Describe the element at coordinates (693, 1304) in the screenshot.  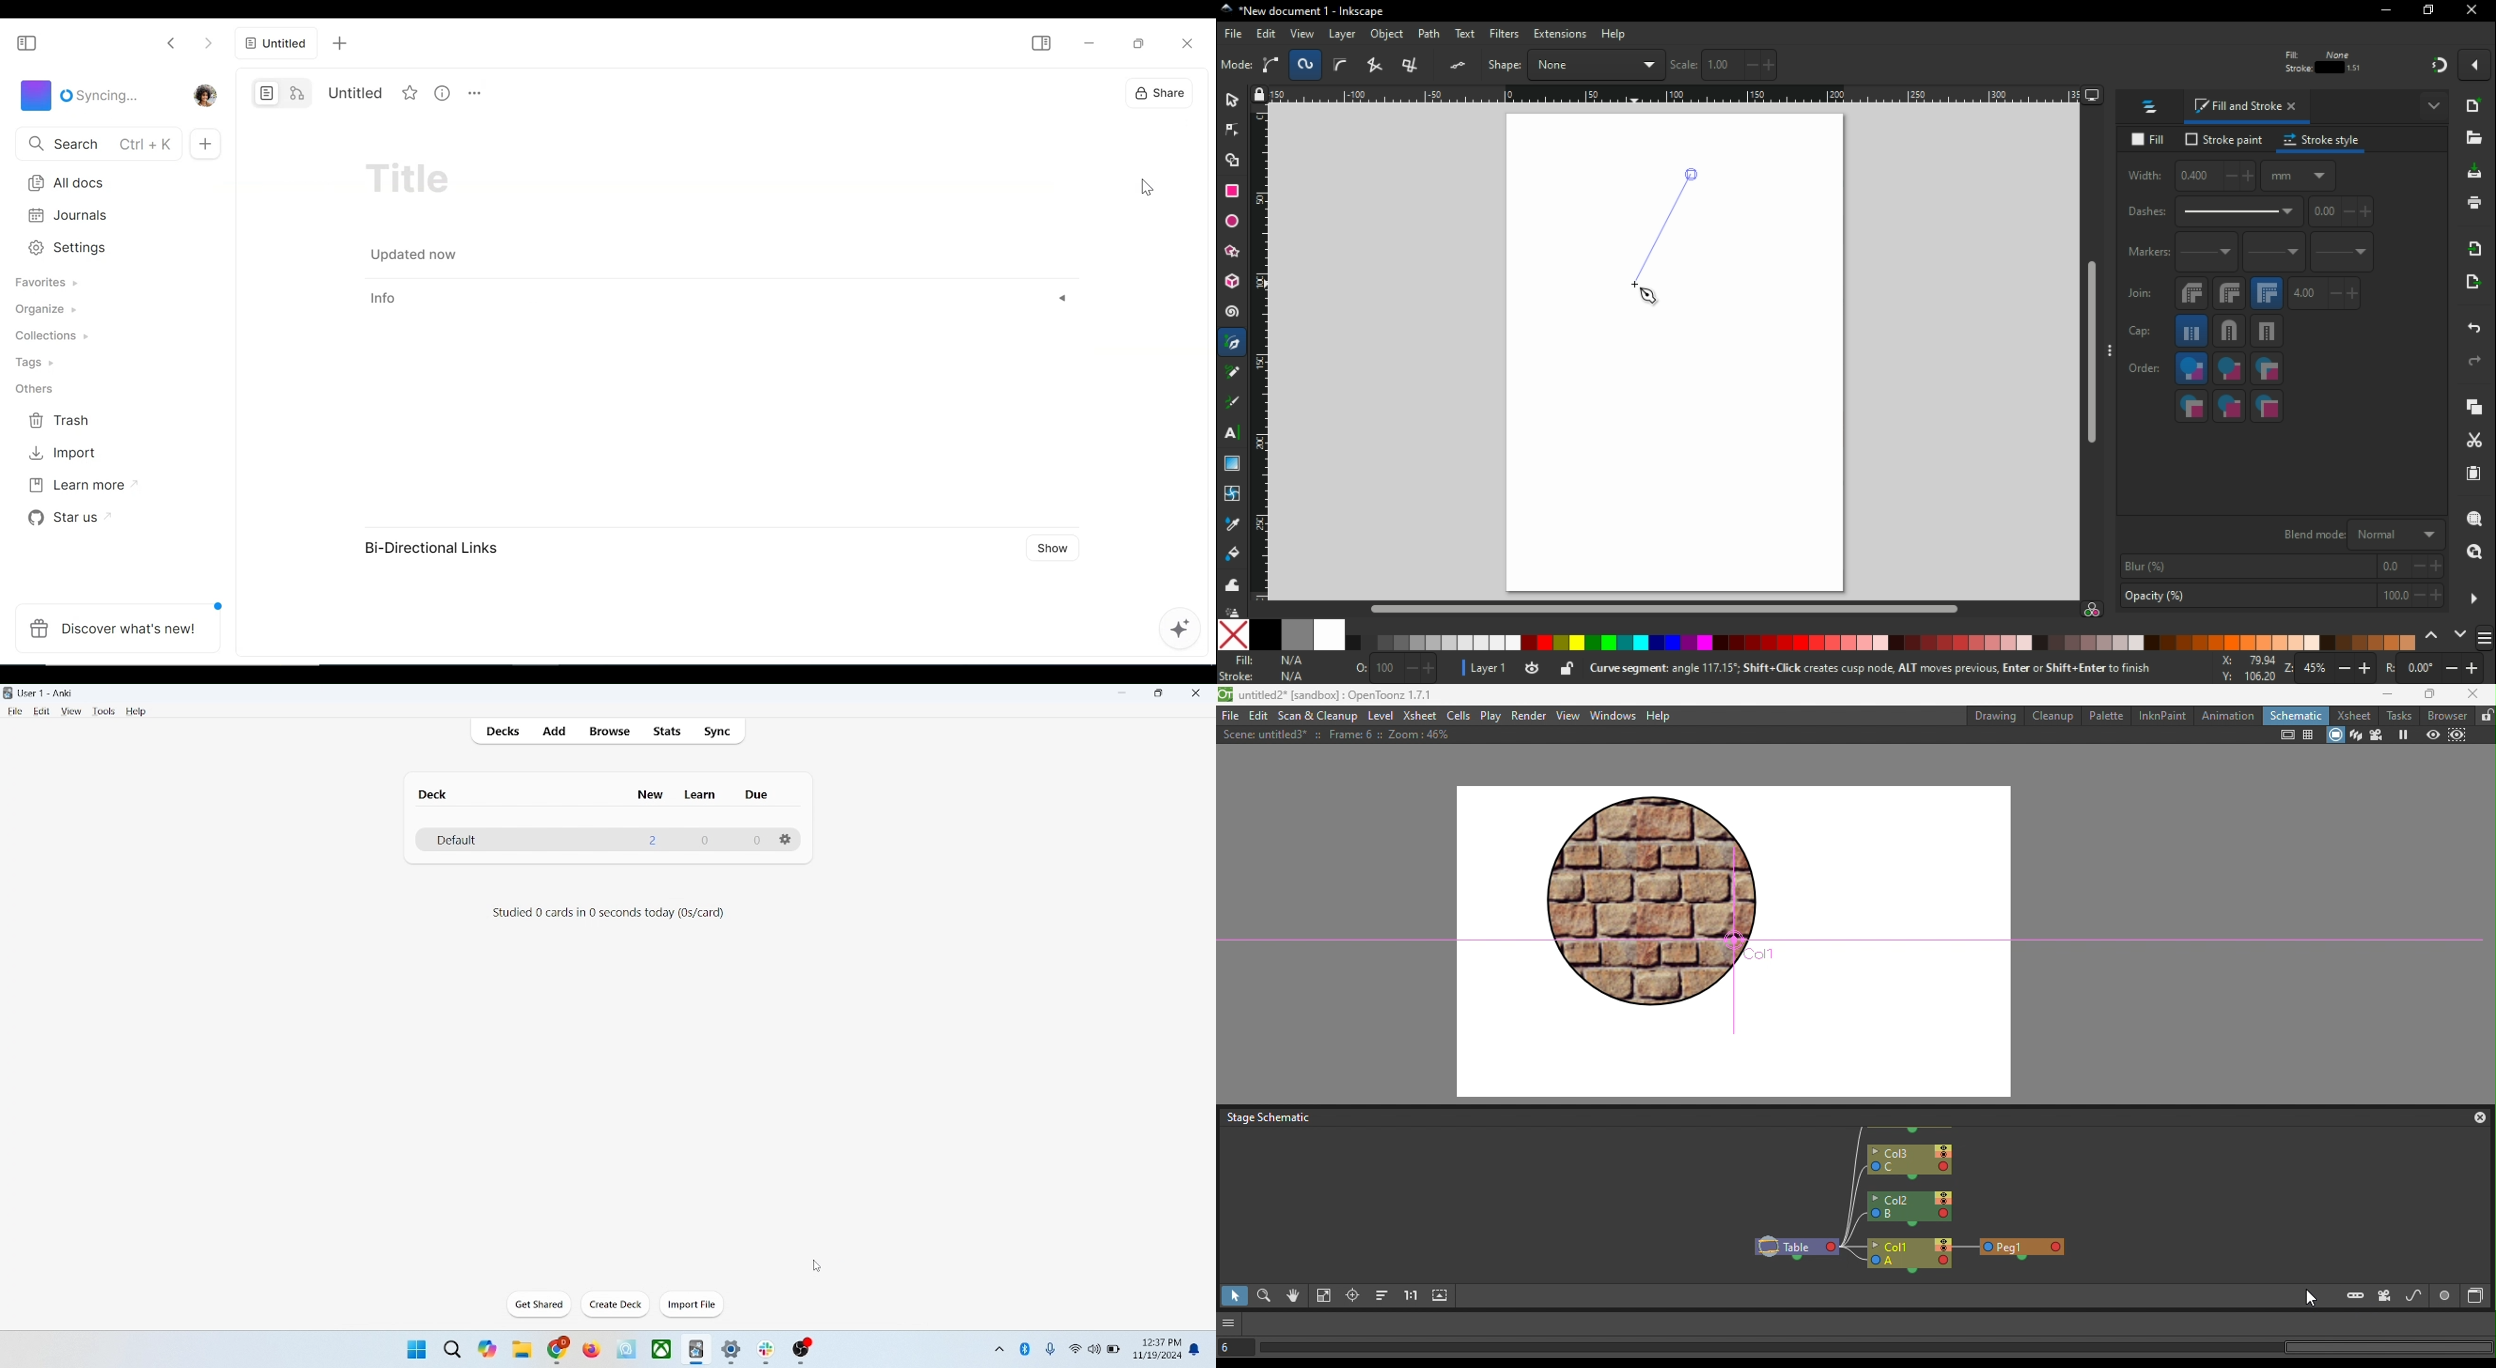
I see `import file` at that location.